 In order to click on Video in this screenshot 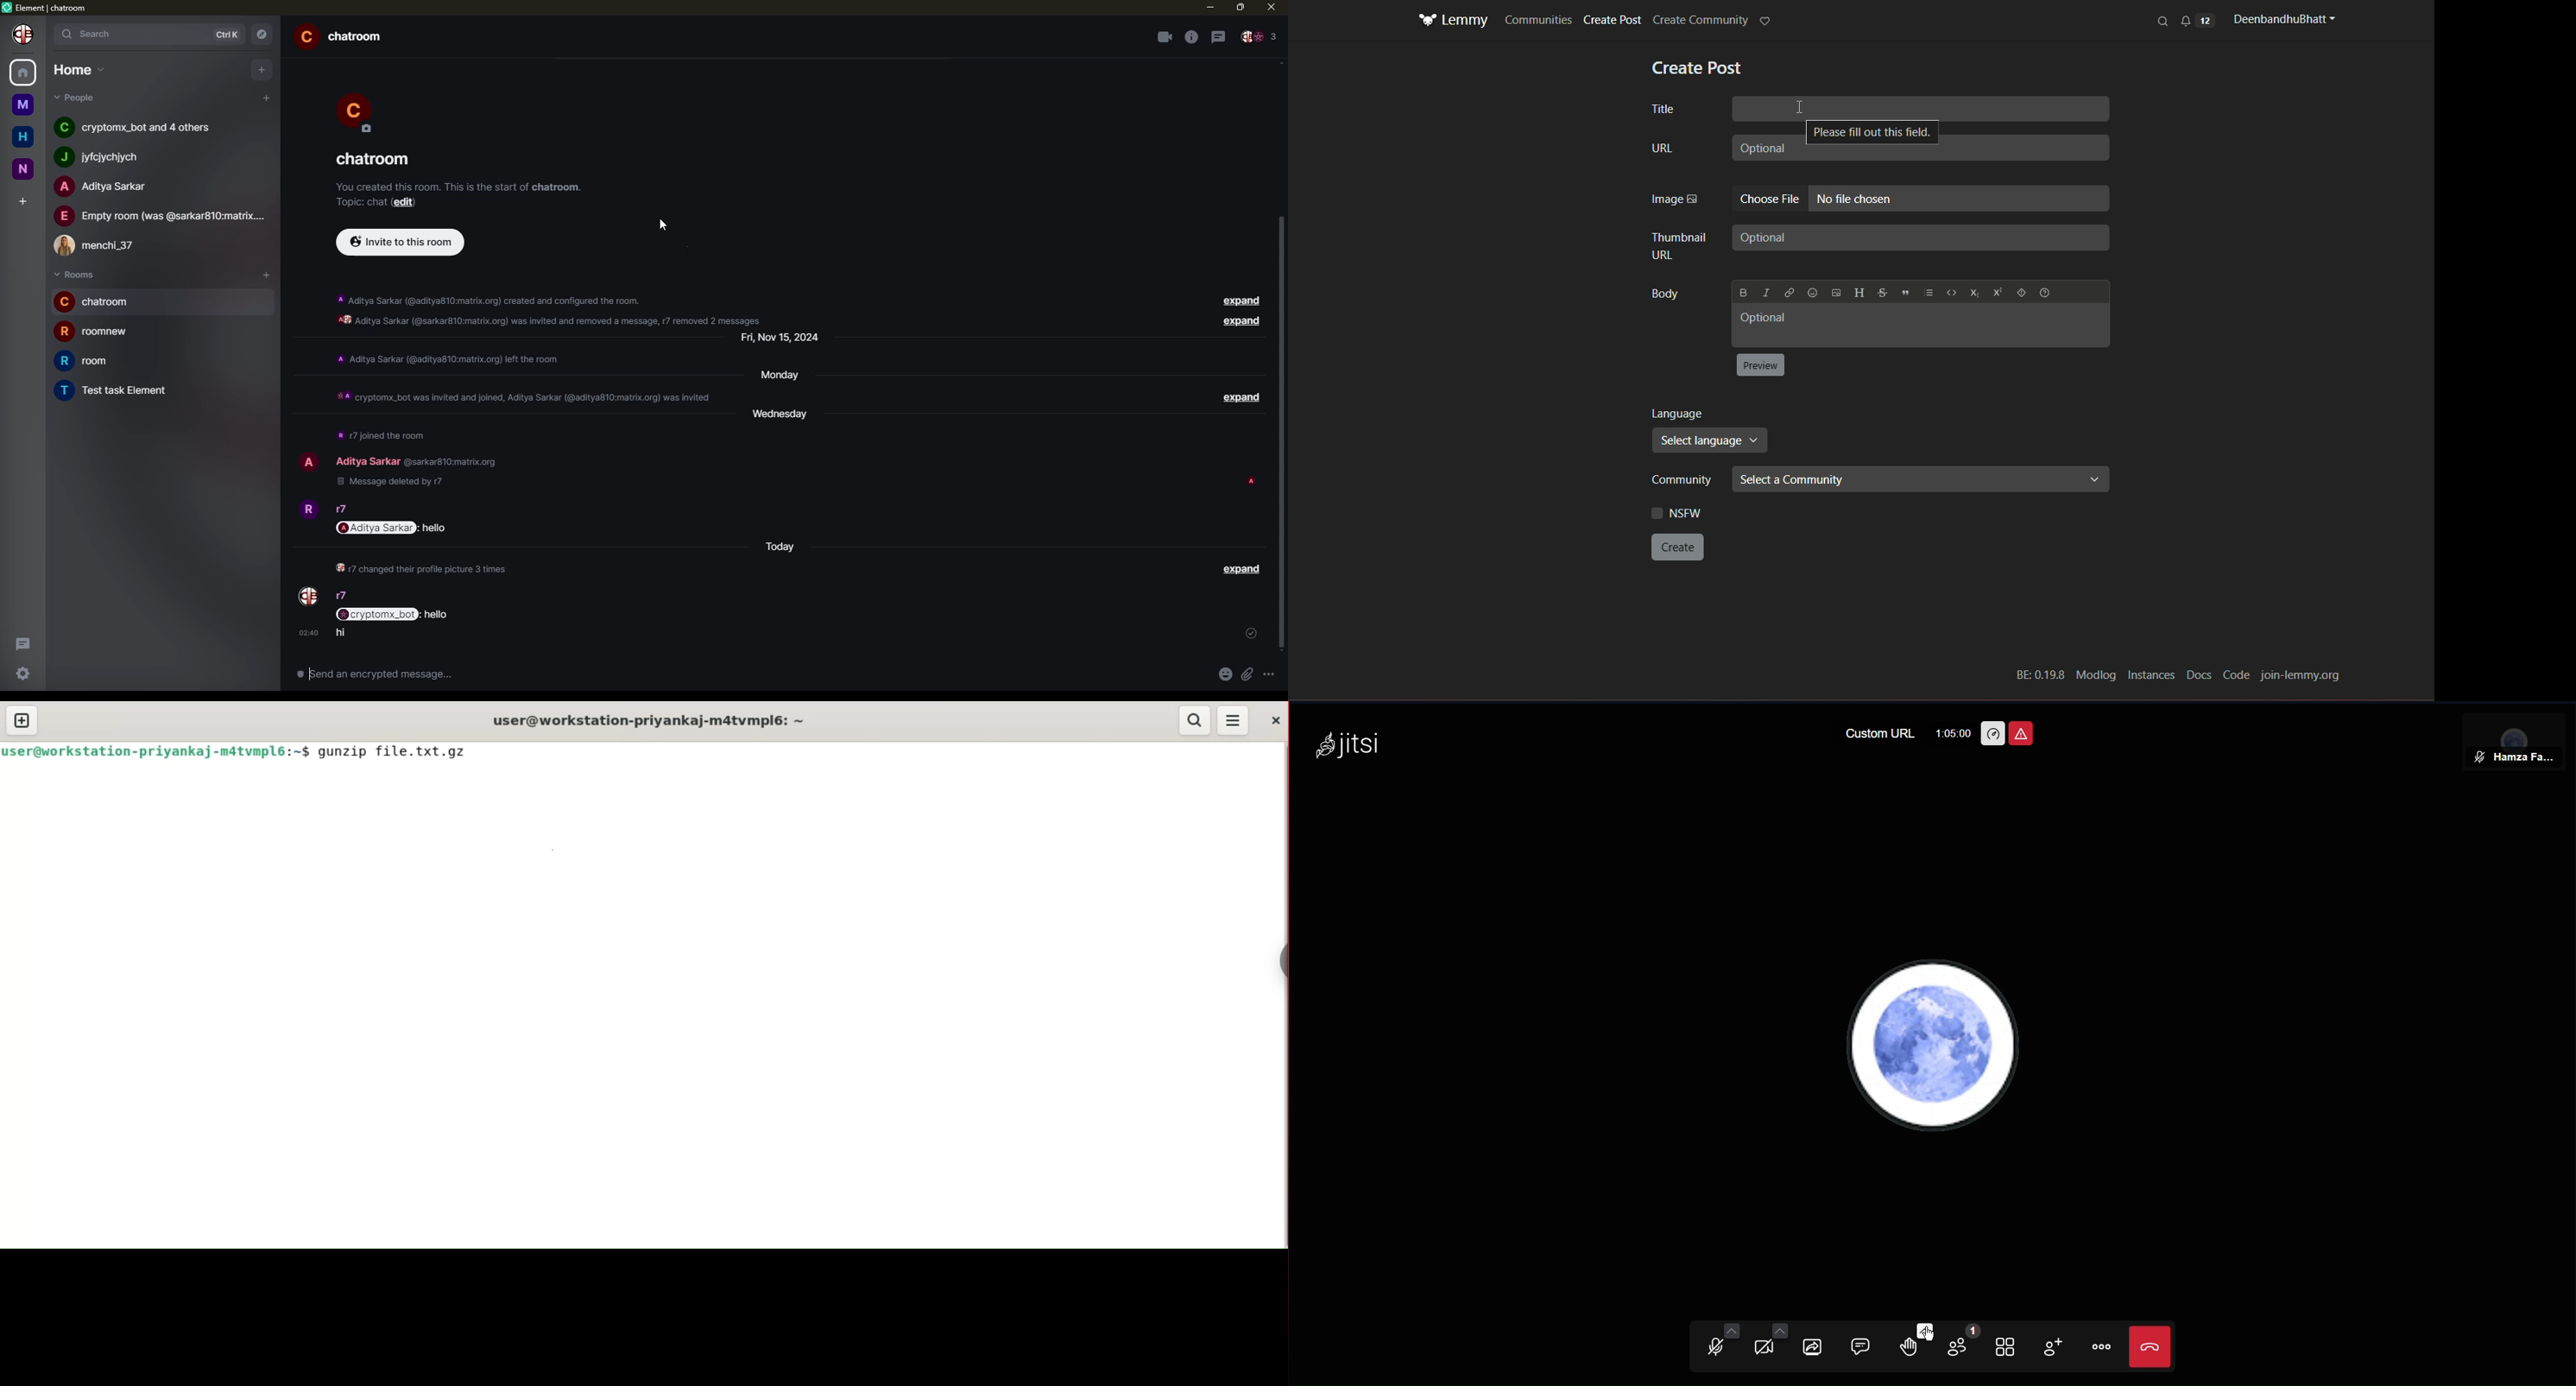, I will do `click(1767, 1346)`.